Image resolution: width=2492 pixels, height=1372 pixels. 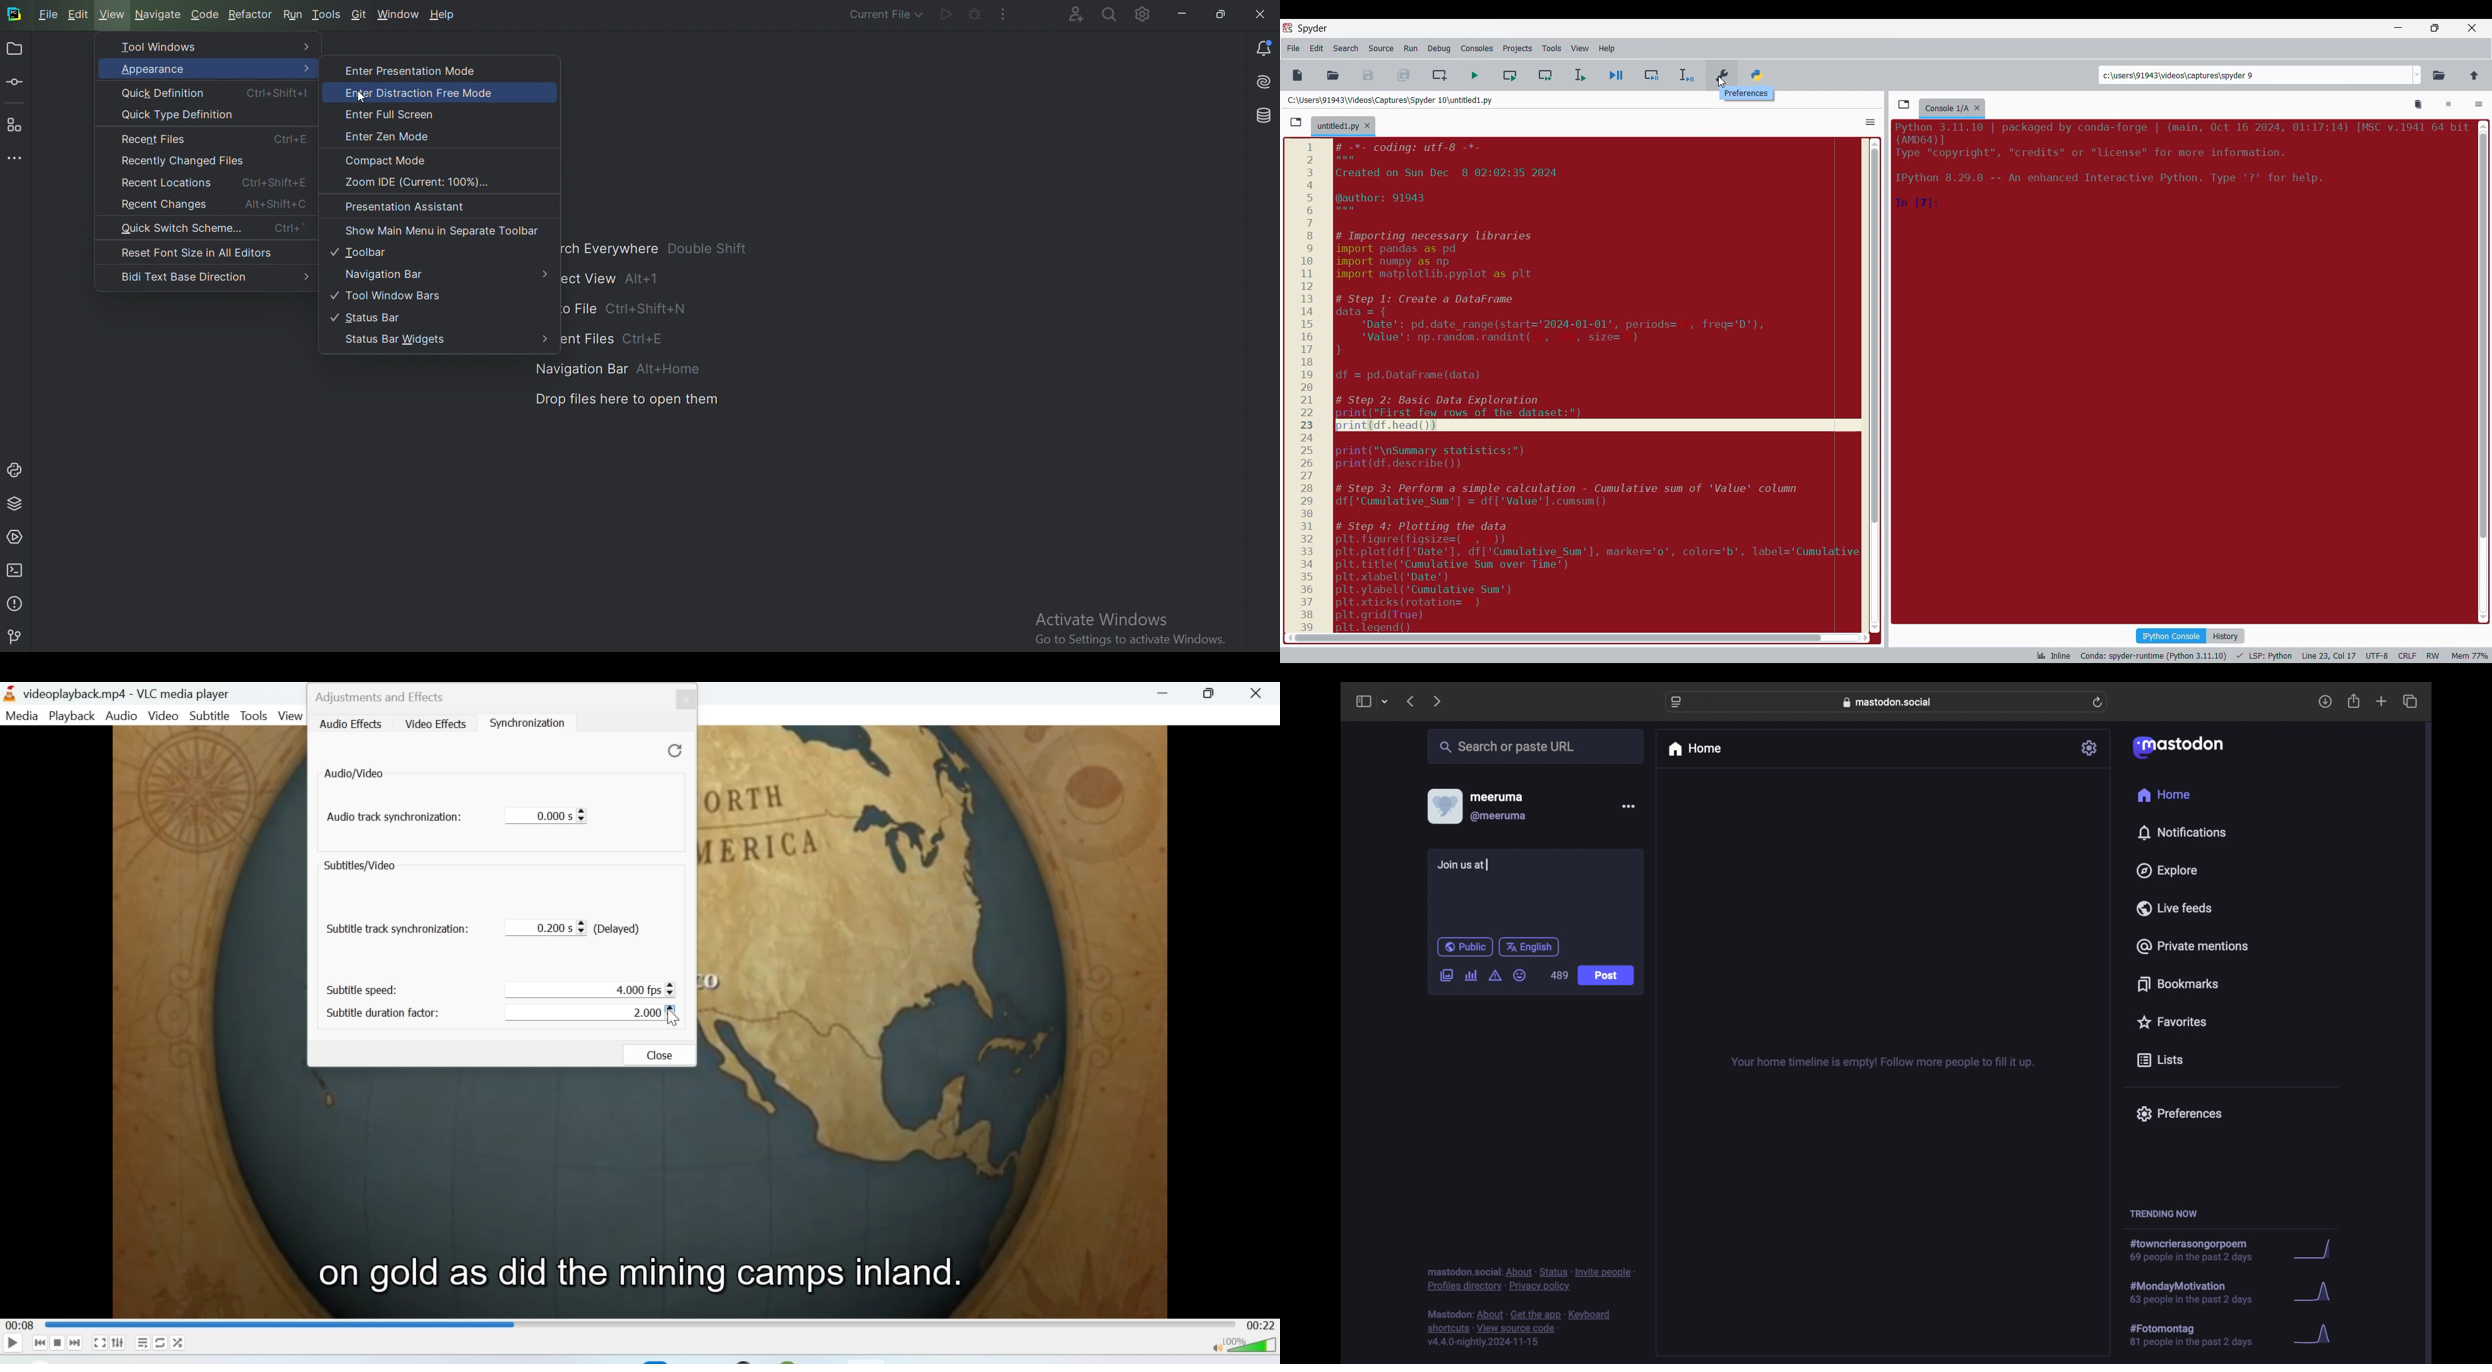 I want to click on Video, so click(x=164, y=716).